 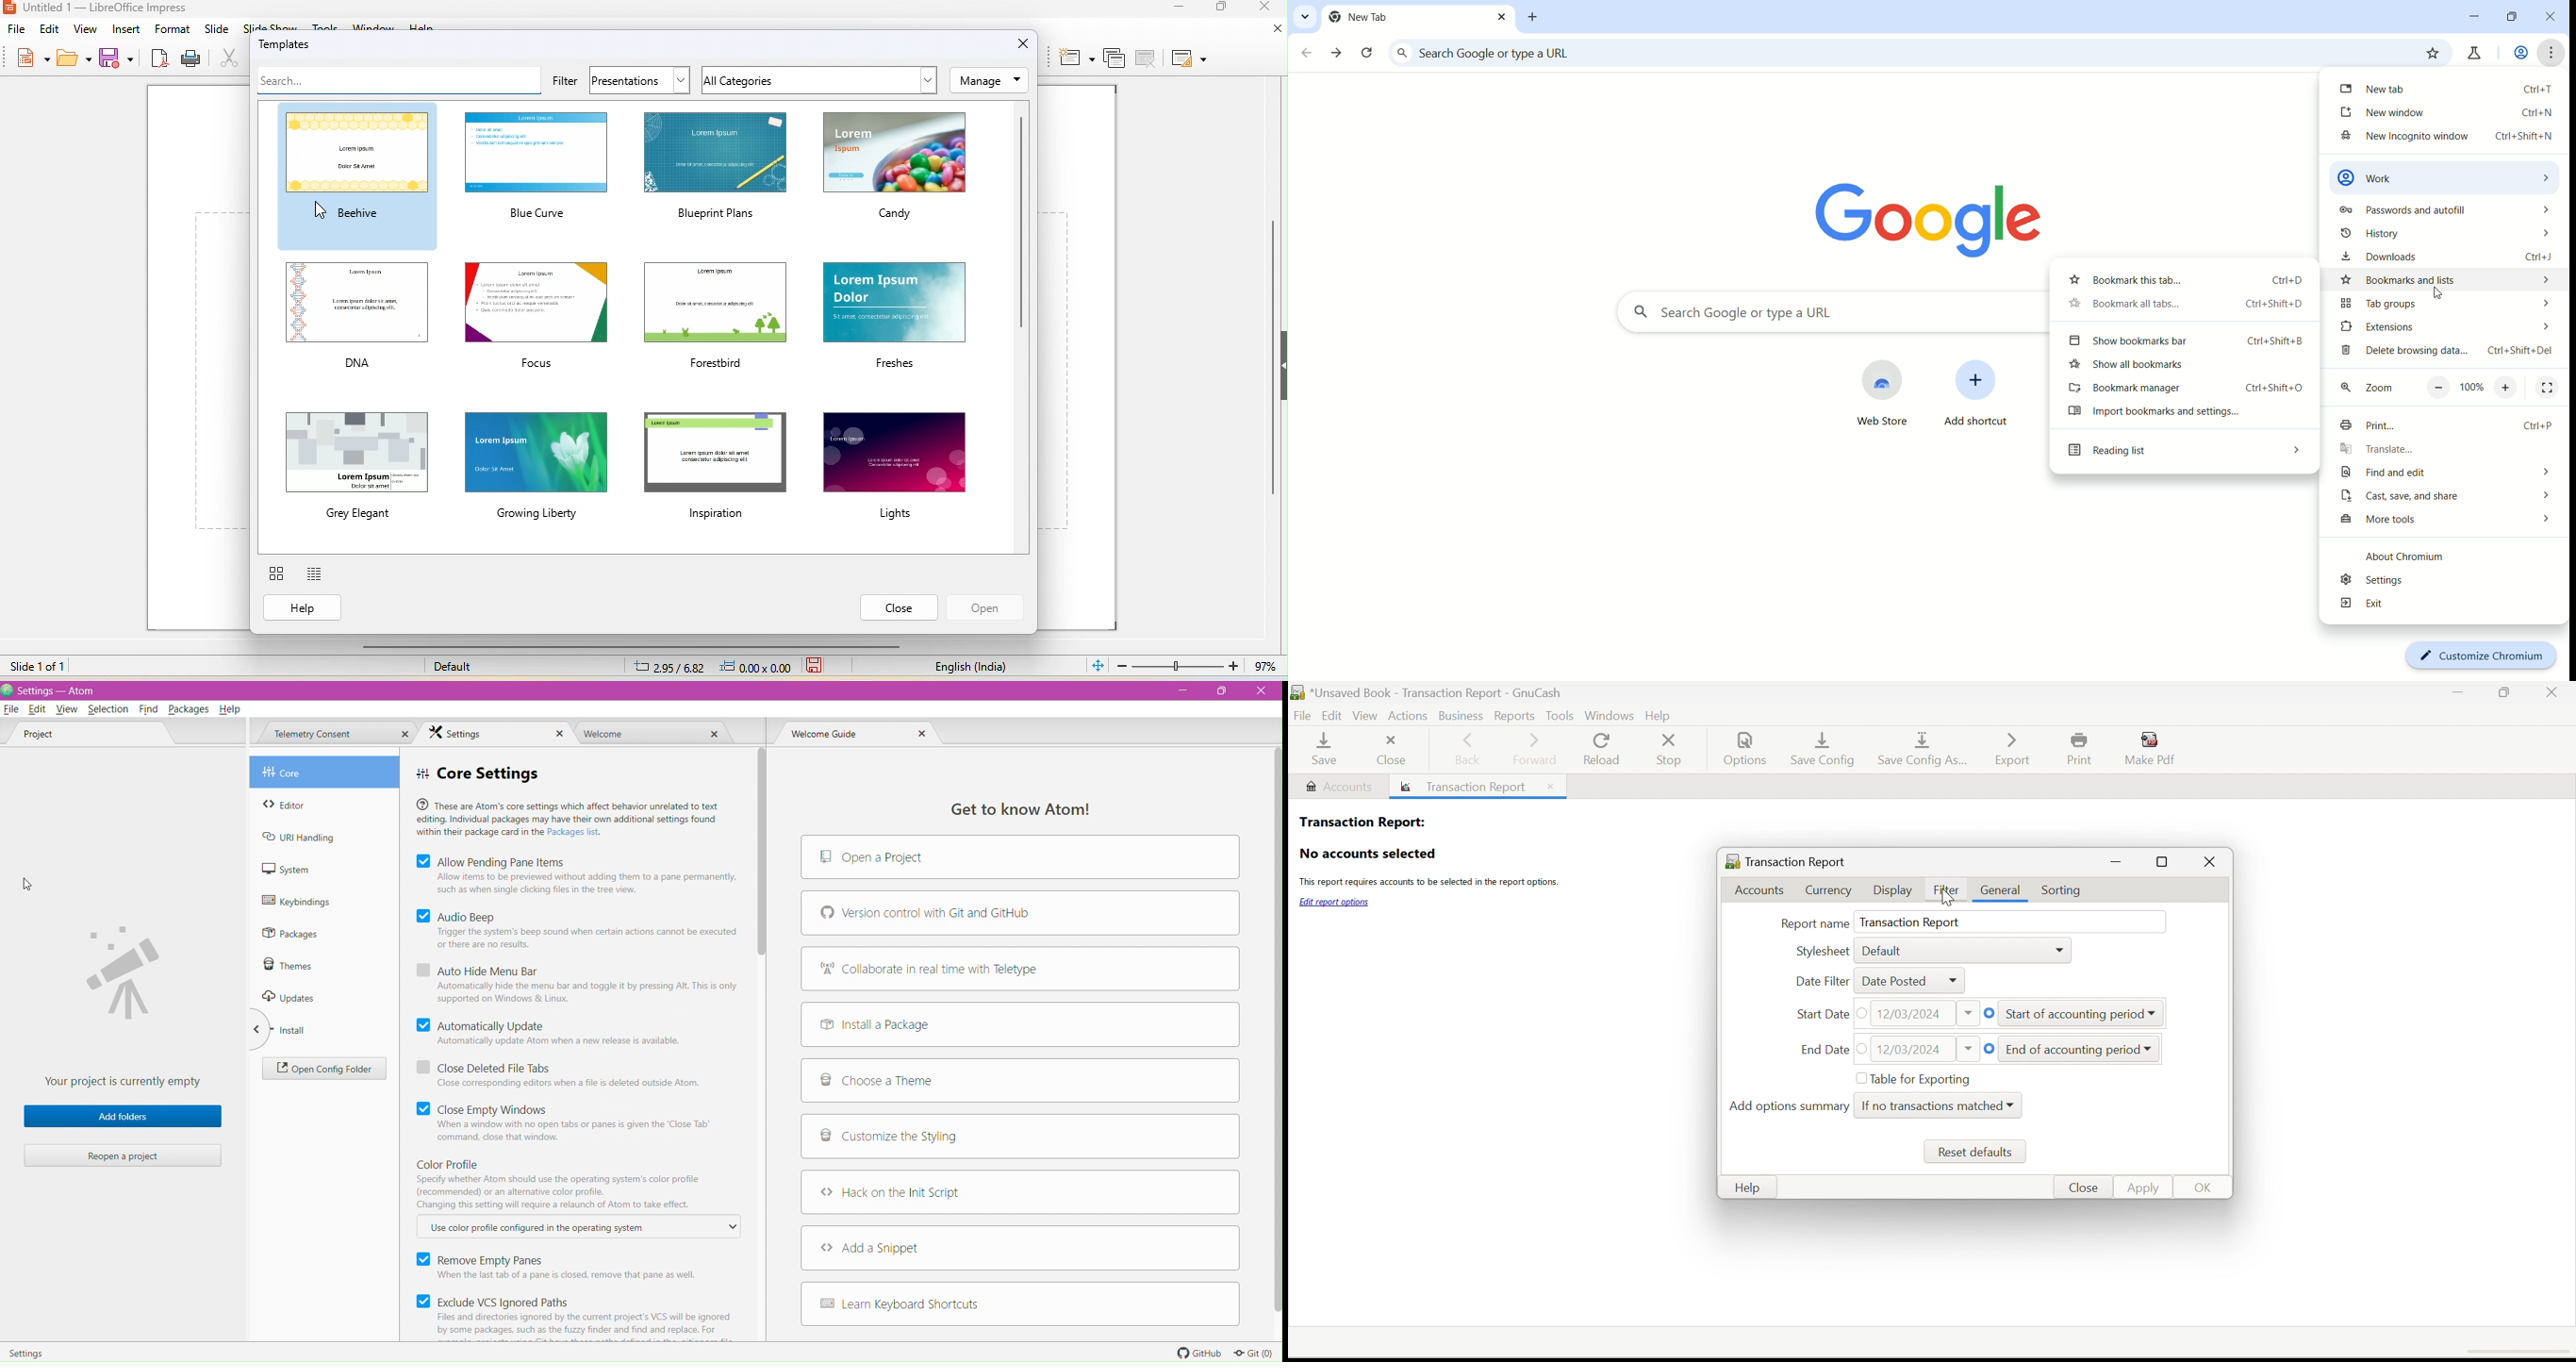 What do you see at coordinates (124, 1155) in the screenshot?
I see `Reopen a project` at bounding box center [124, 1155].